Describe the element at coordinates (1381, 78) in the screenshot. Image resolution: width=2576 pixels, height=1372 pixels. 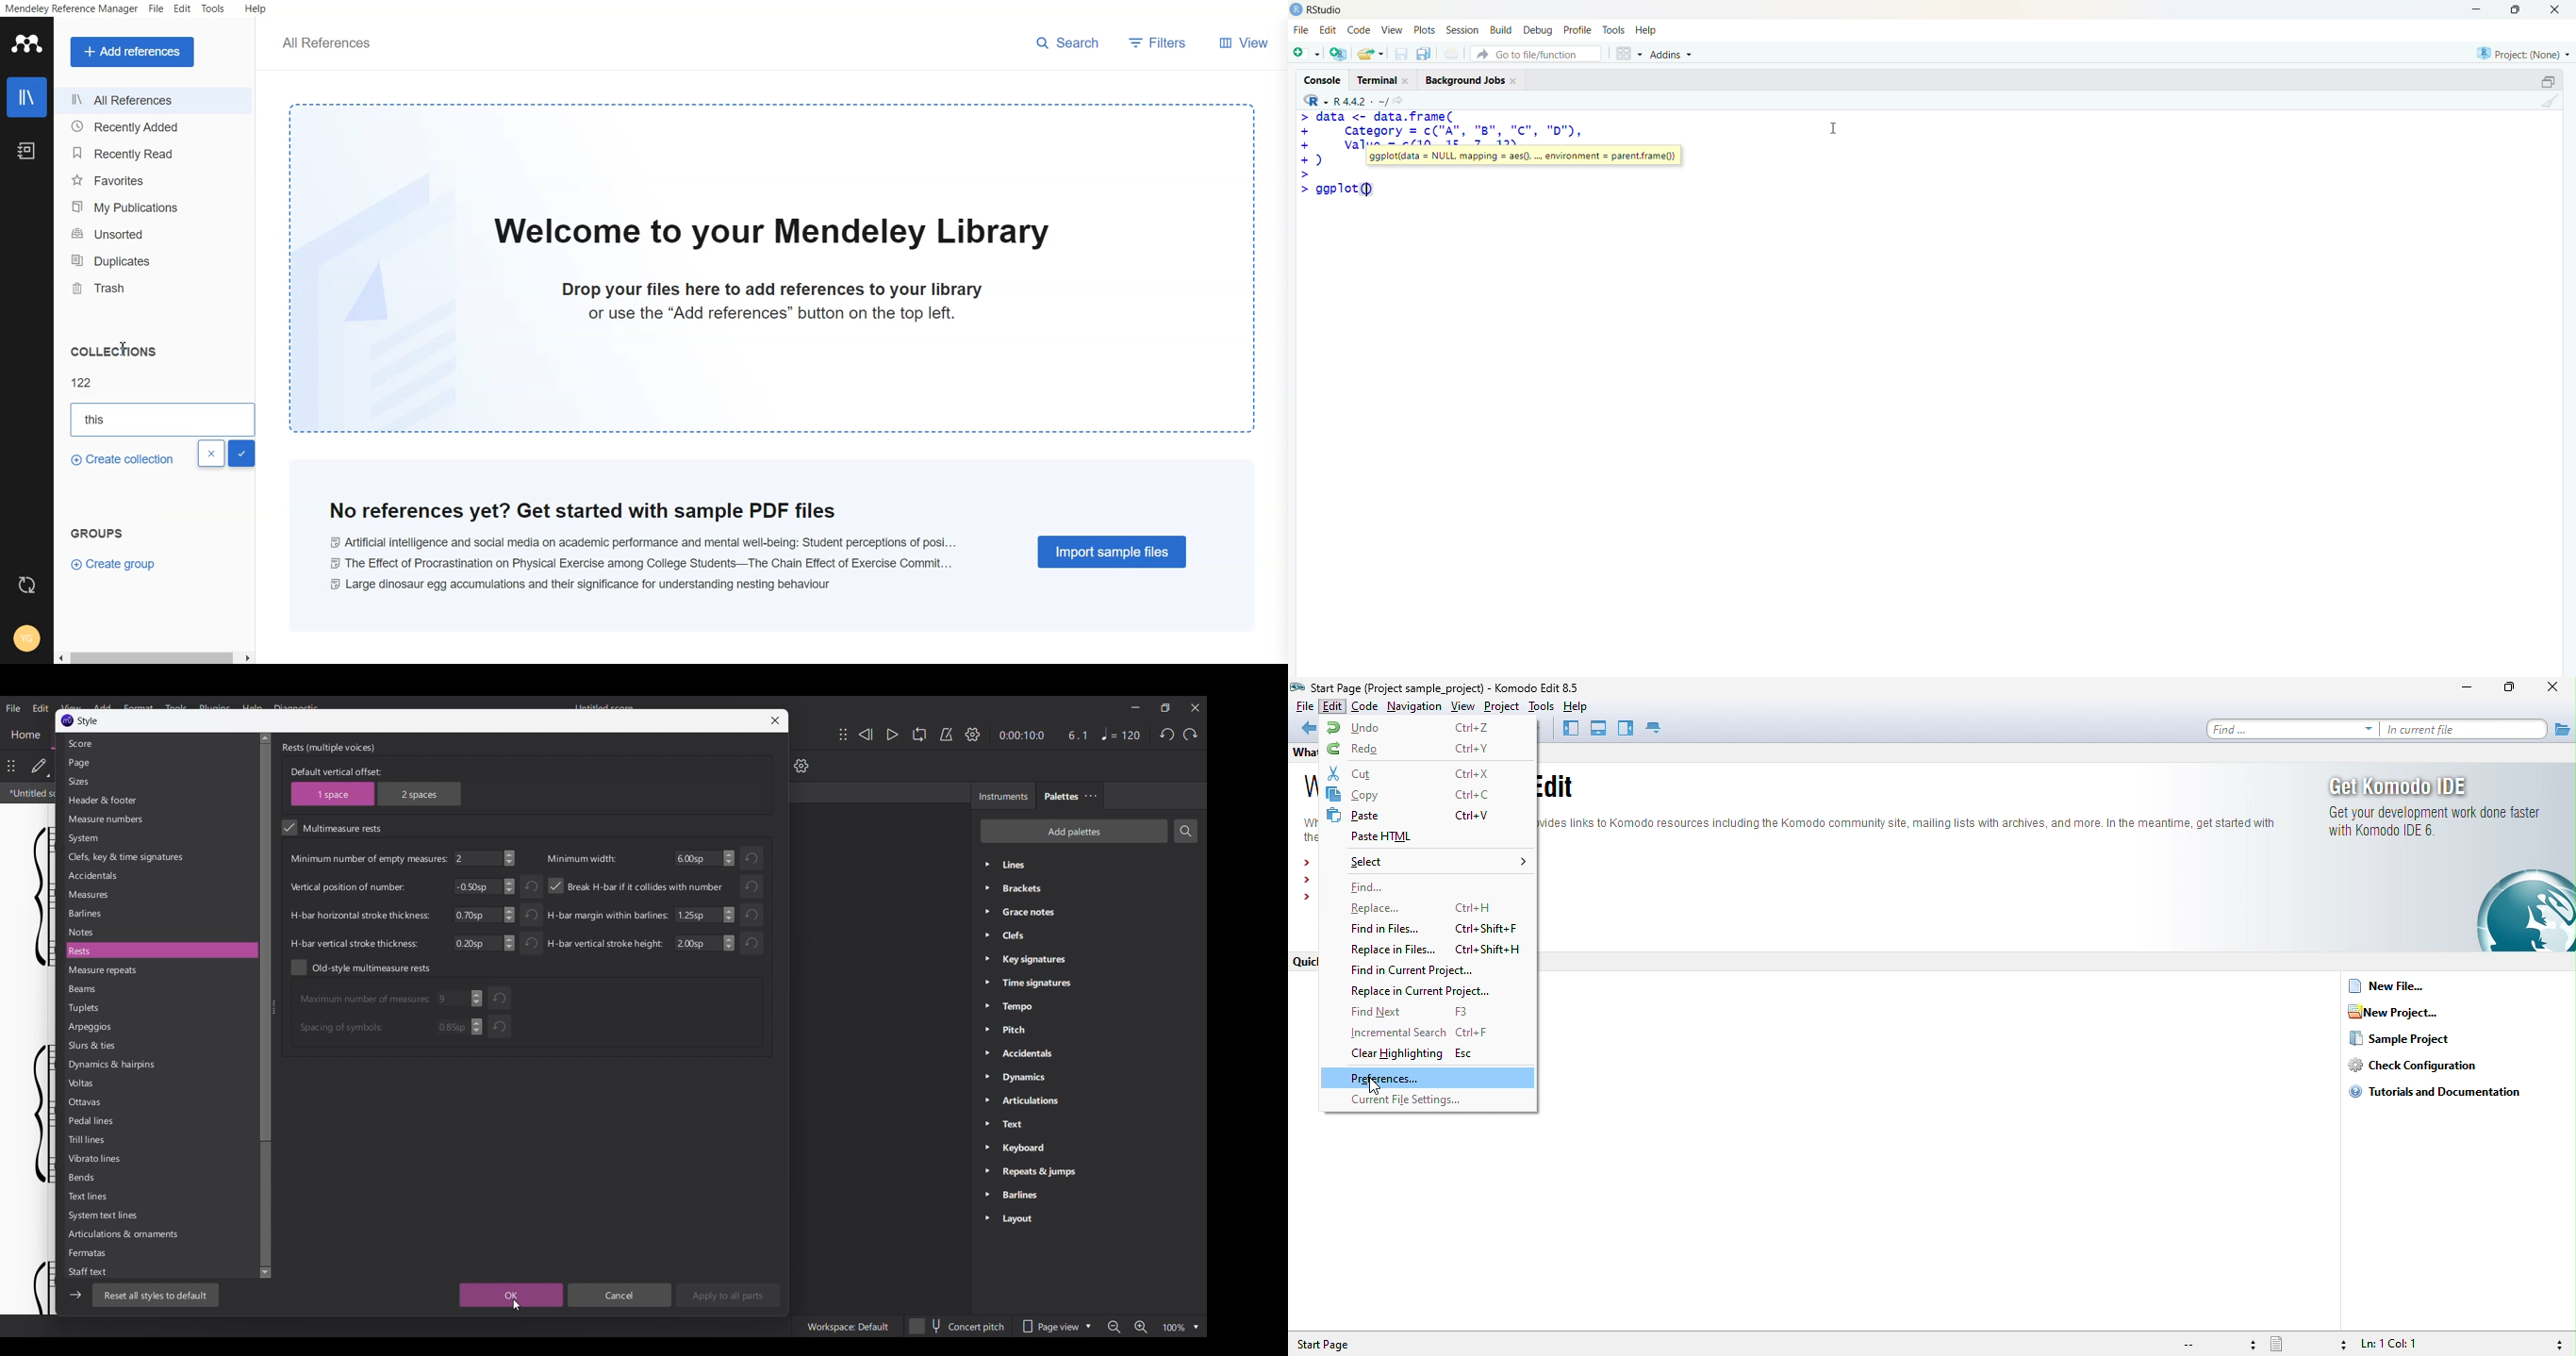
I see `Terminal` at that location.